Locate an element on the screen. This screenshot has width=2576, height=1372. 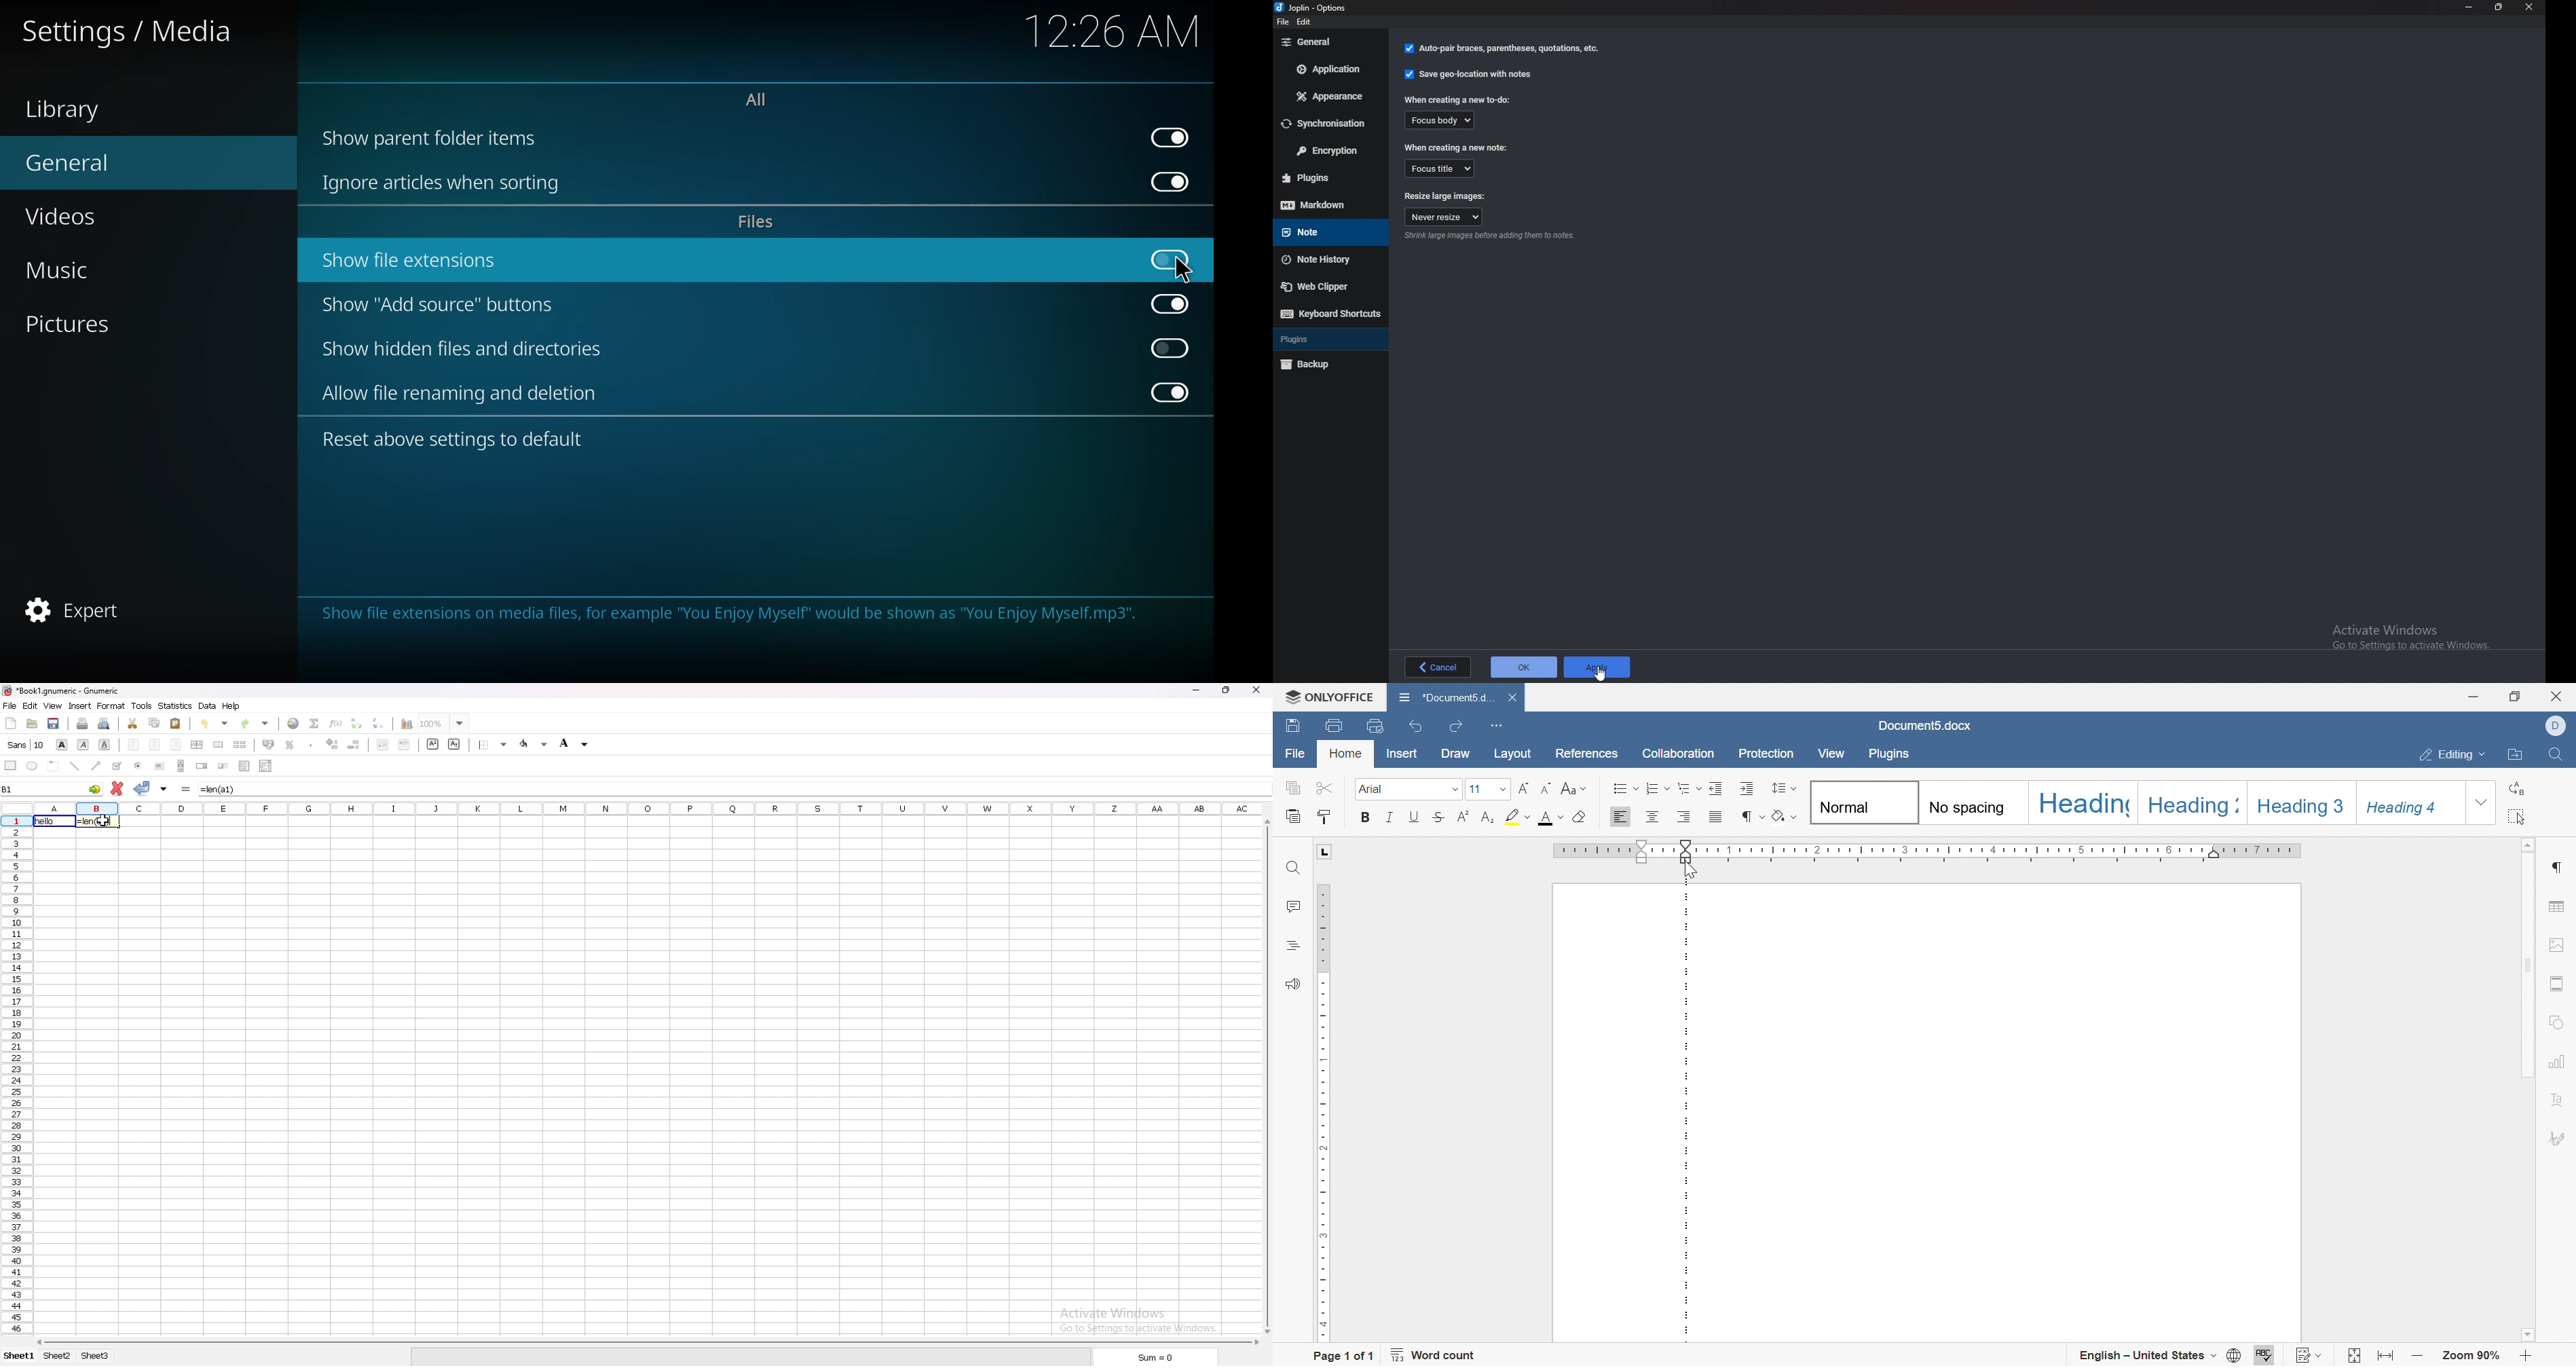
line is located at coordinates (75, 766).